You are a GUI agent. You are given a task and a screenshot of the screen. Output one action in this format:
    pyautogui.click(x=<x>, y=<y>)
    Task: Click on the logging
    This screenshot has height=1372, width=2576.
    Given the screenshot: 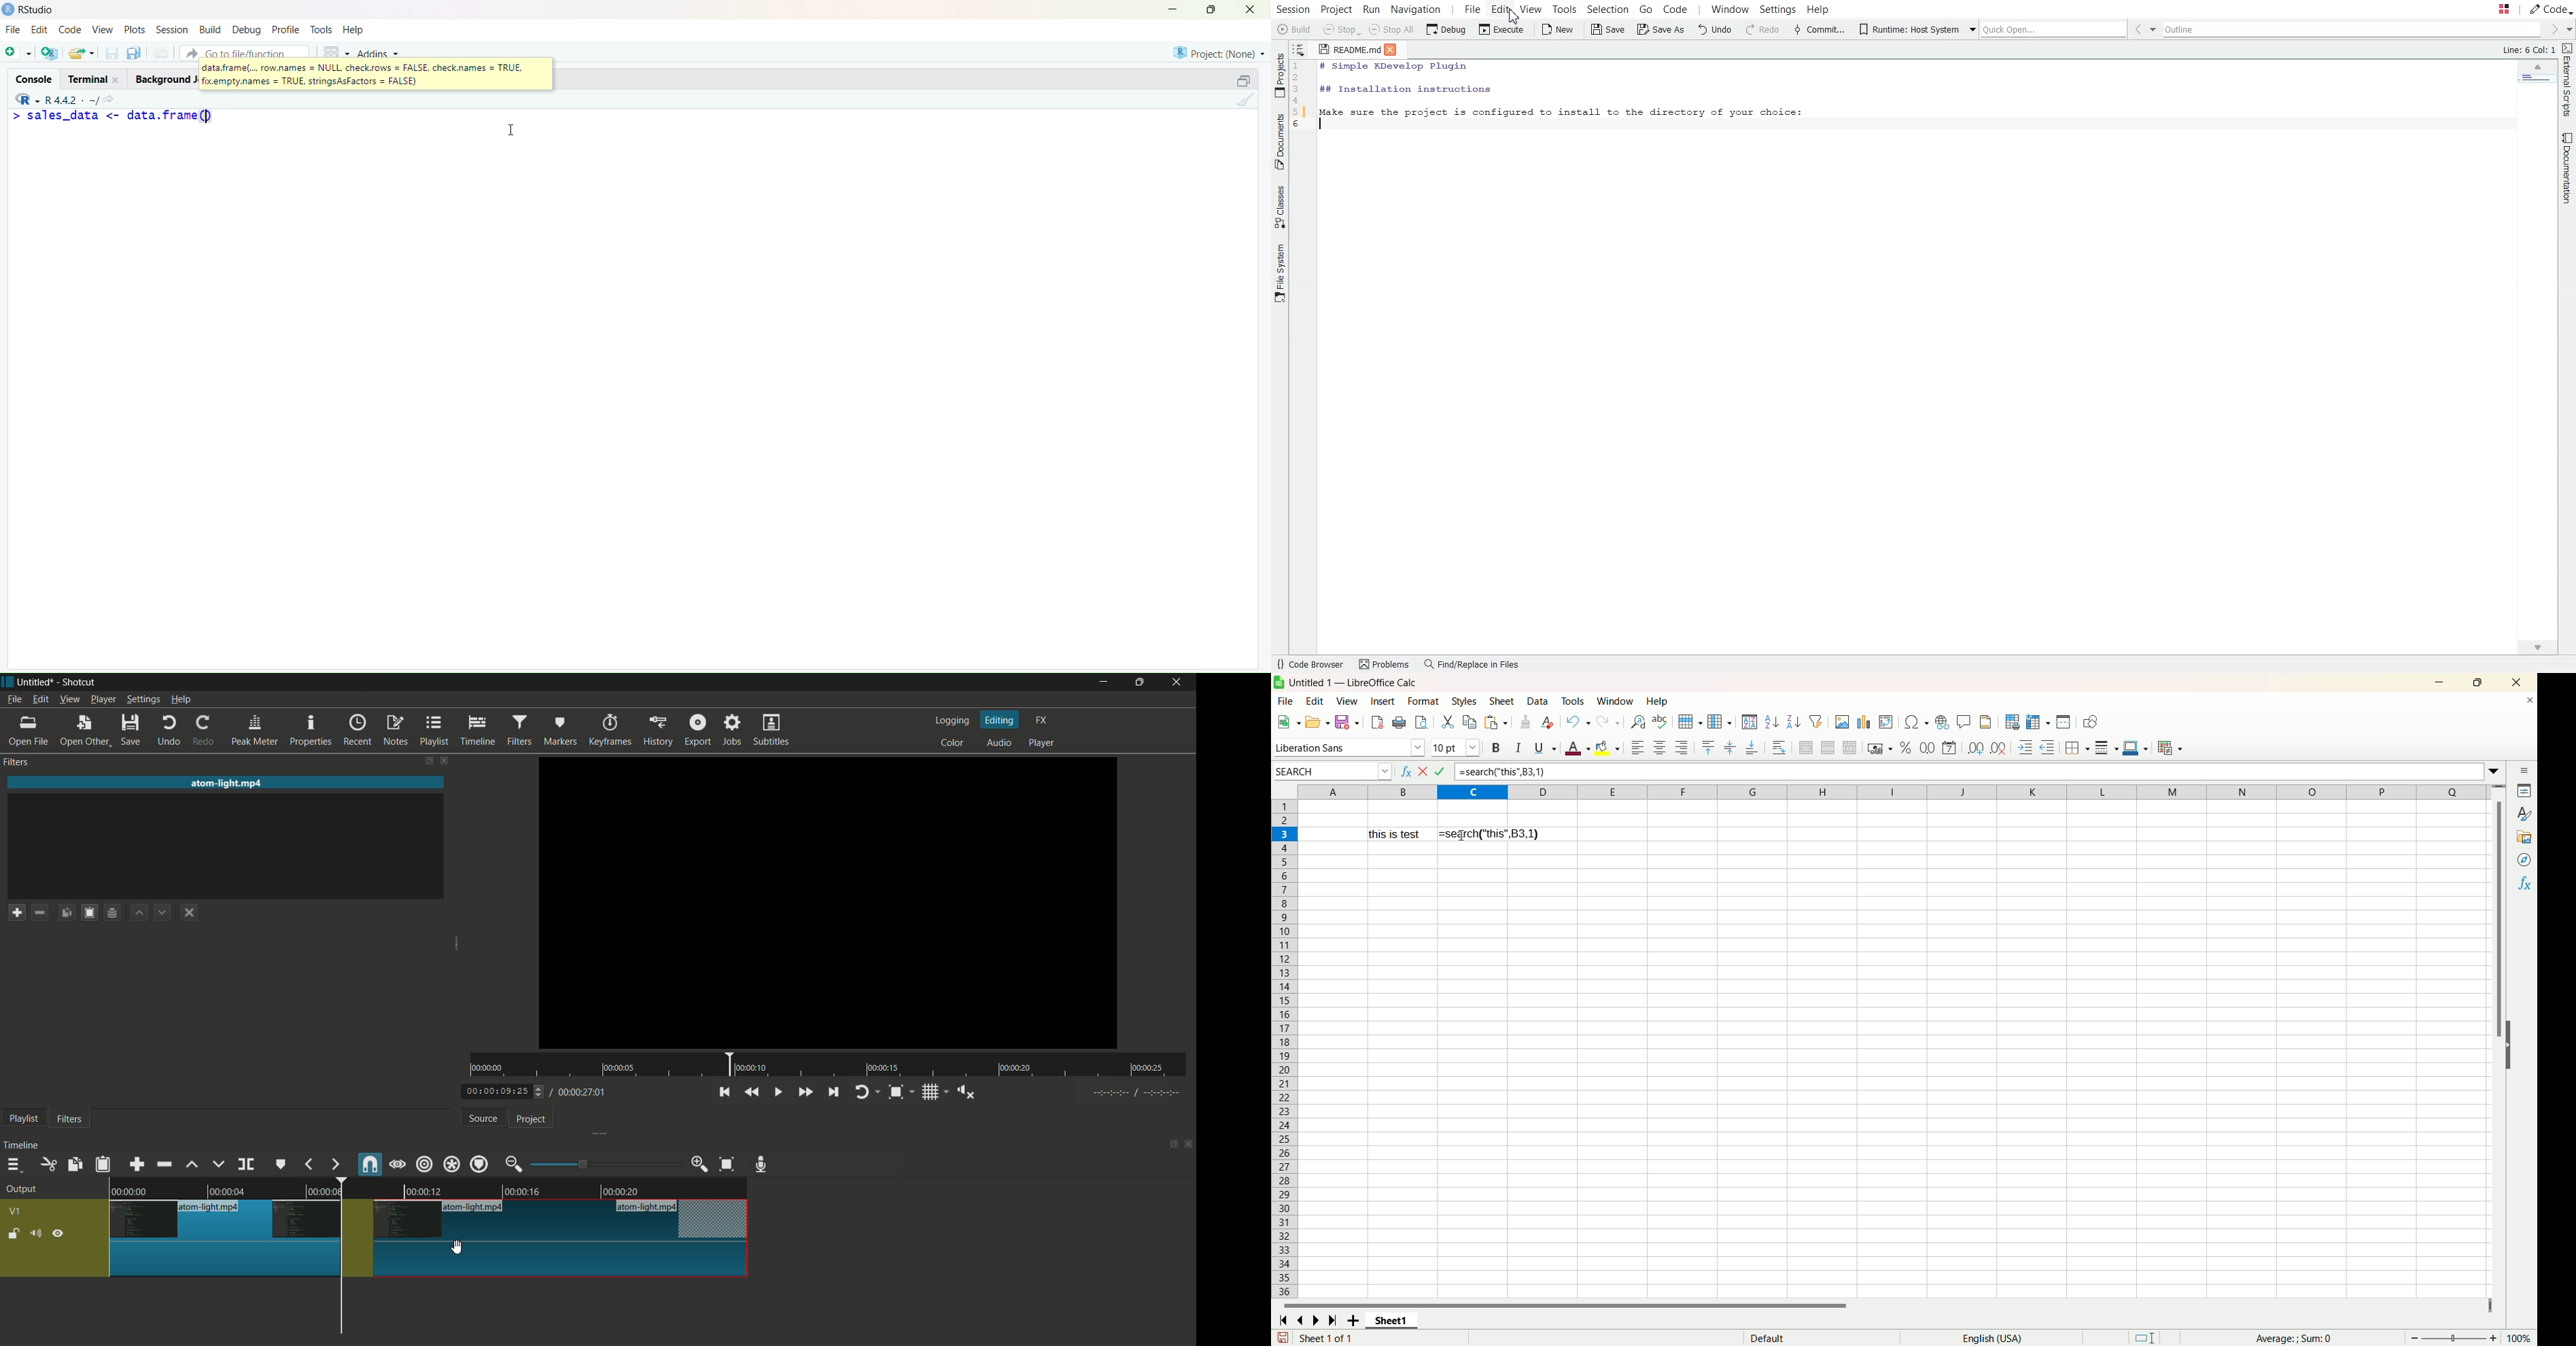 What is the action you would take?
    pyautogui.click(x=955, y=720)
    